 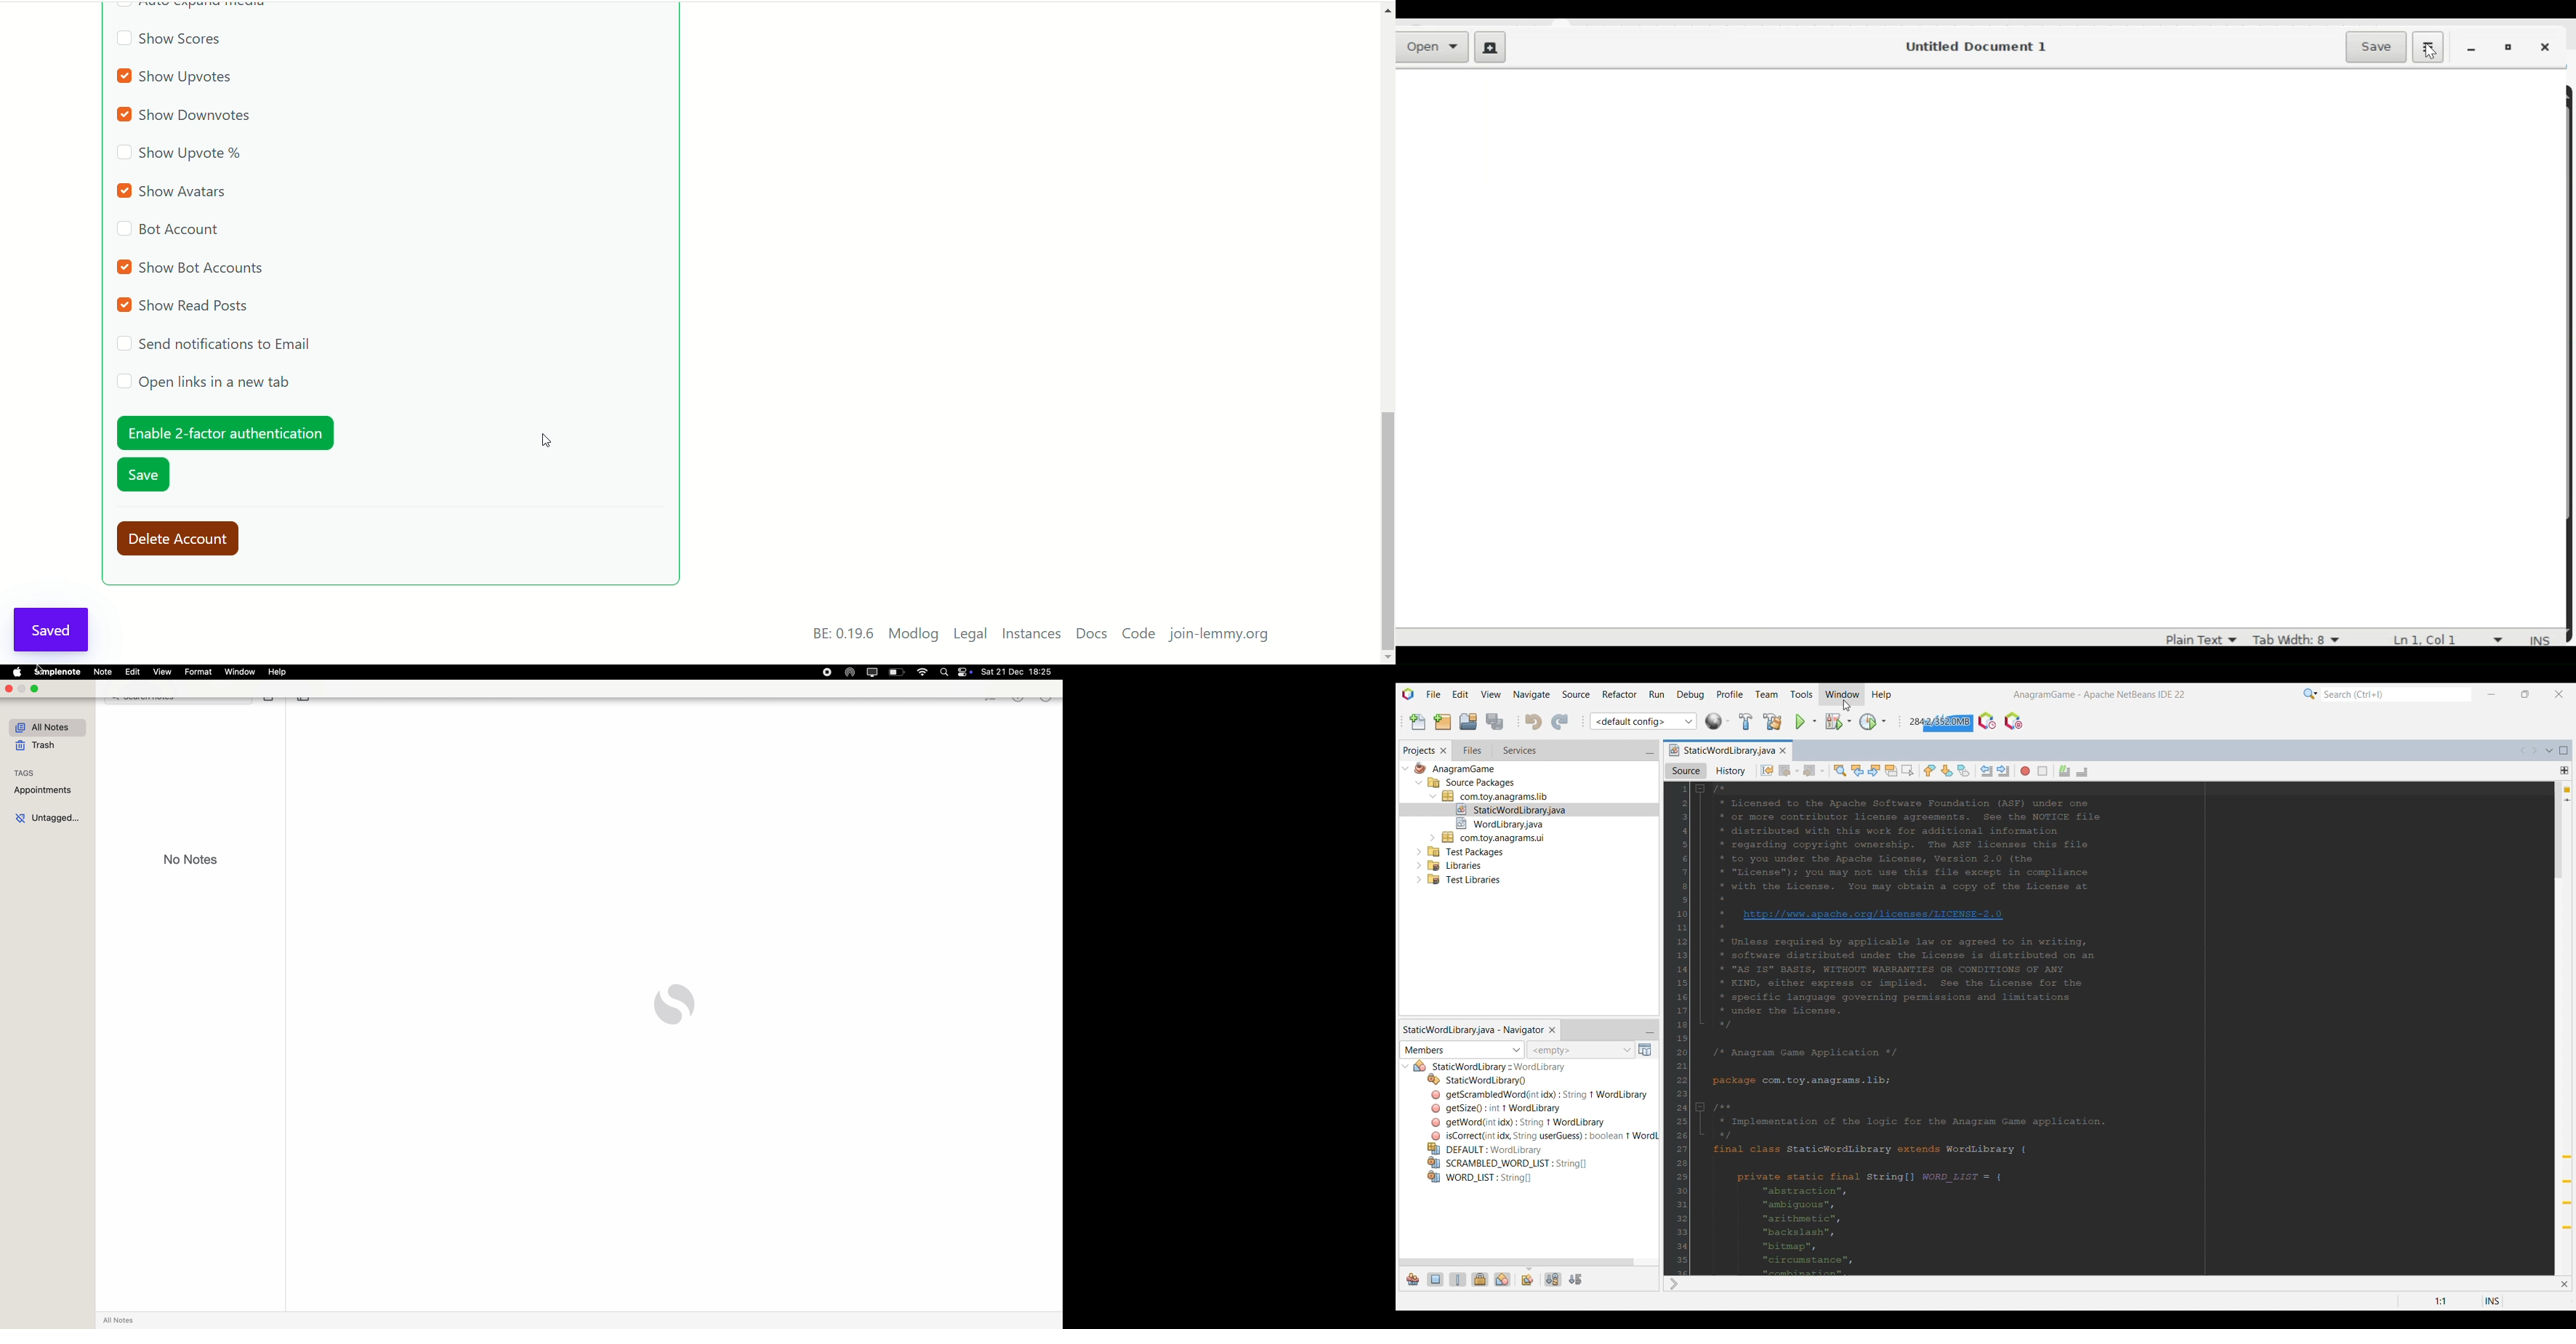 What do you see at coordinates (8, 690) in the screenshot?
I see `close app` at bounding box center [8, 690].